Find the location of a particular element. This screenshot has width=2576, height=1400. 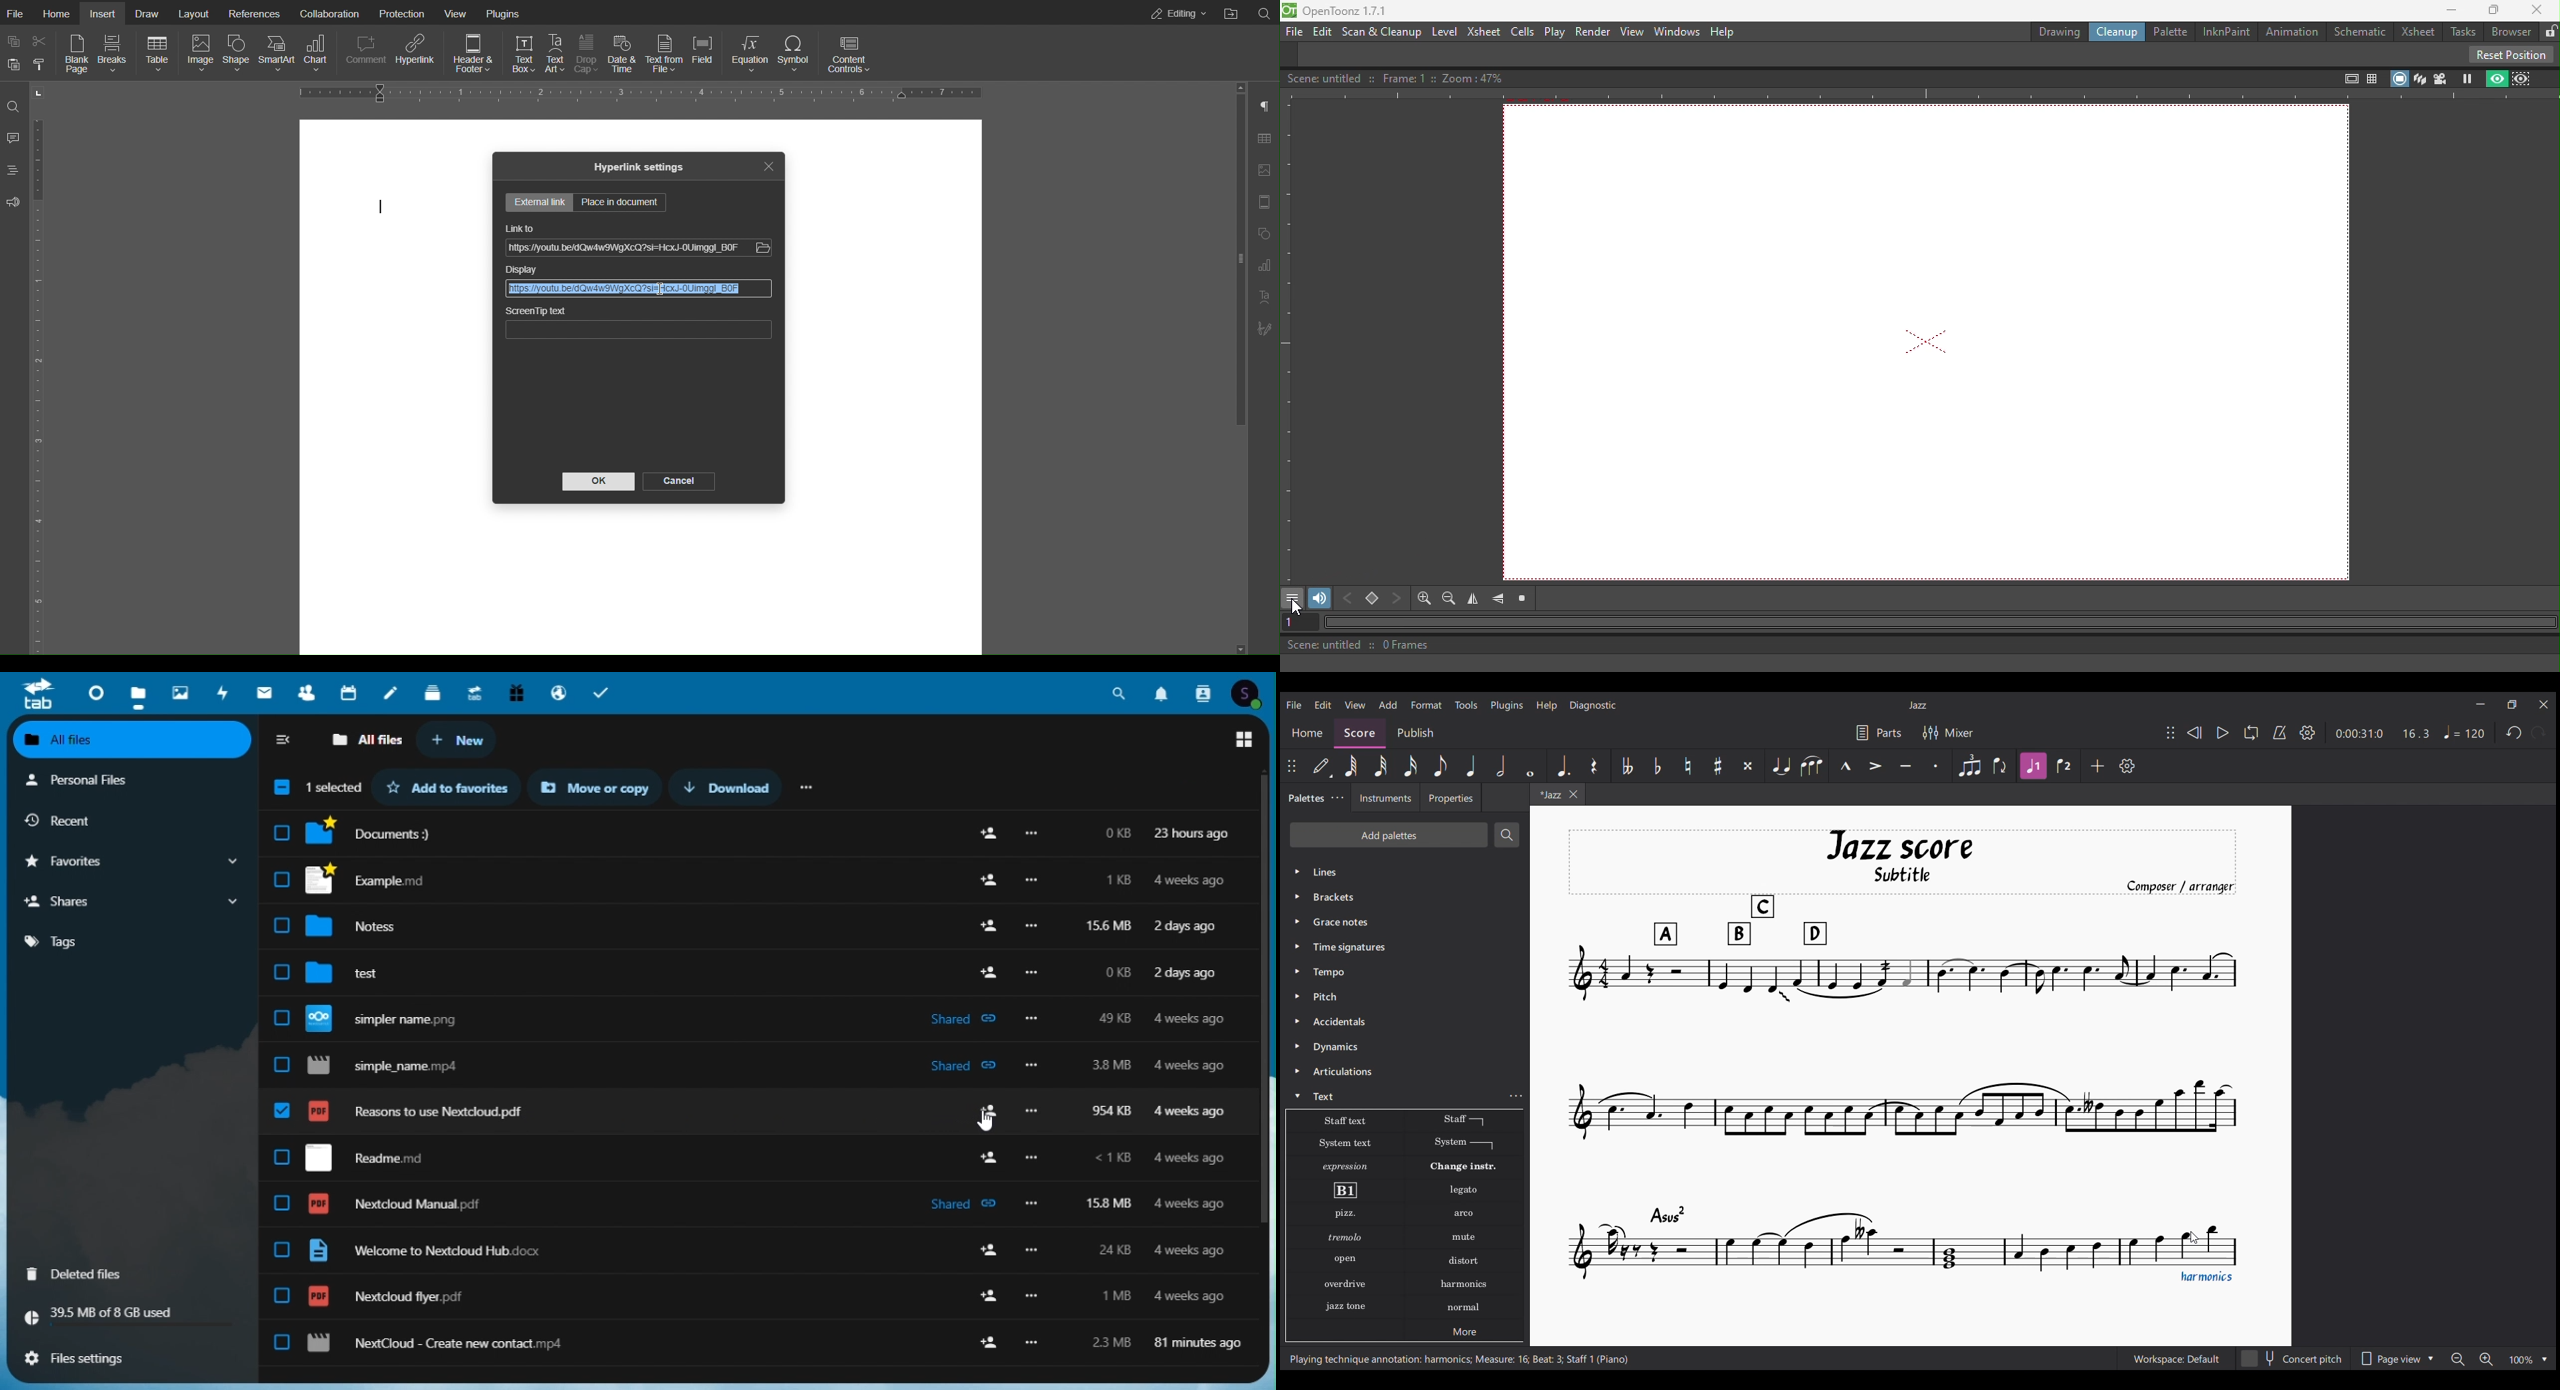

Quarter note is located at coordinates (1471, 766).